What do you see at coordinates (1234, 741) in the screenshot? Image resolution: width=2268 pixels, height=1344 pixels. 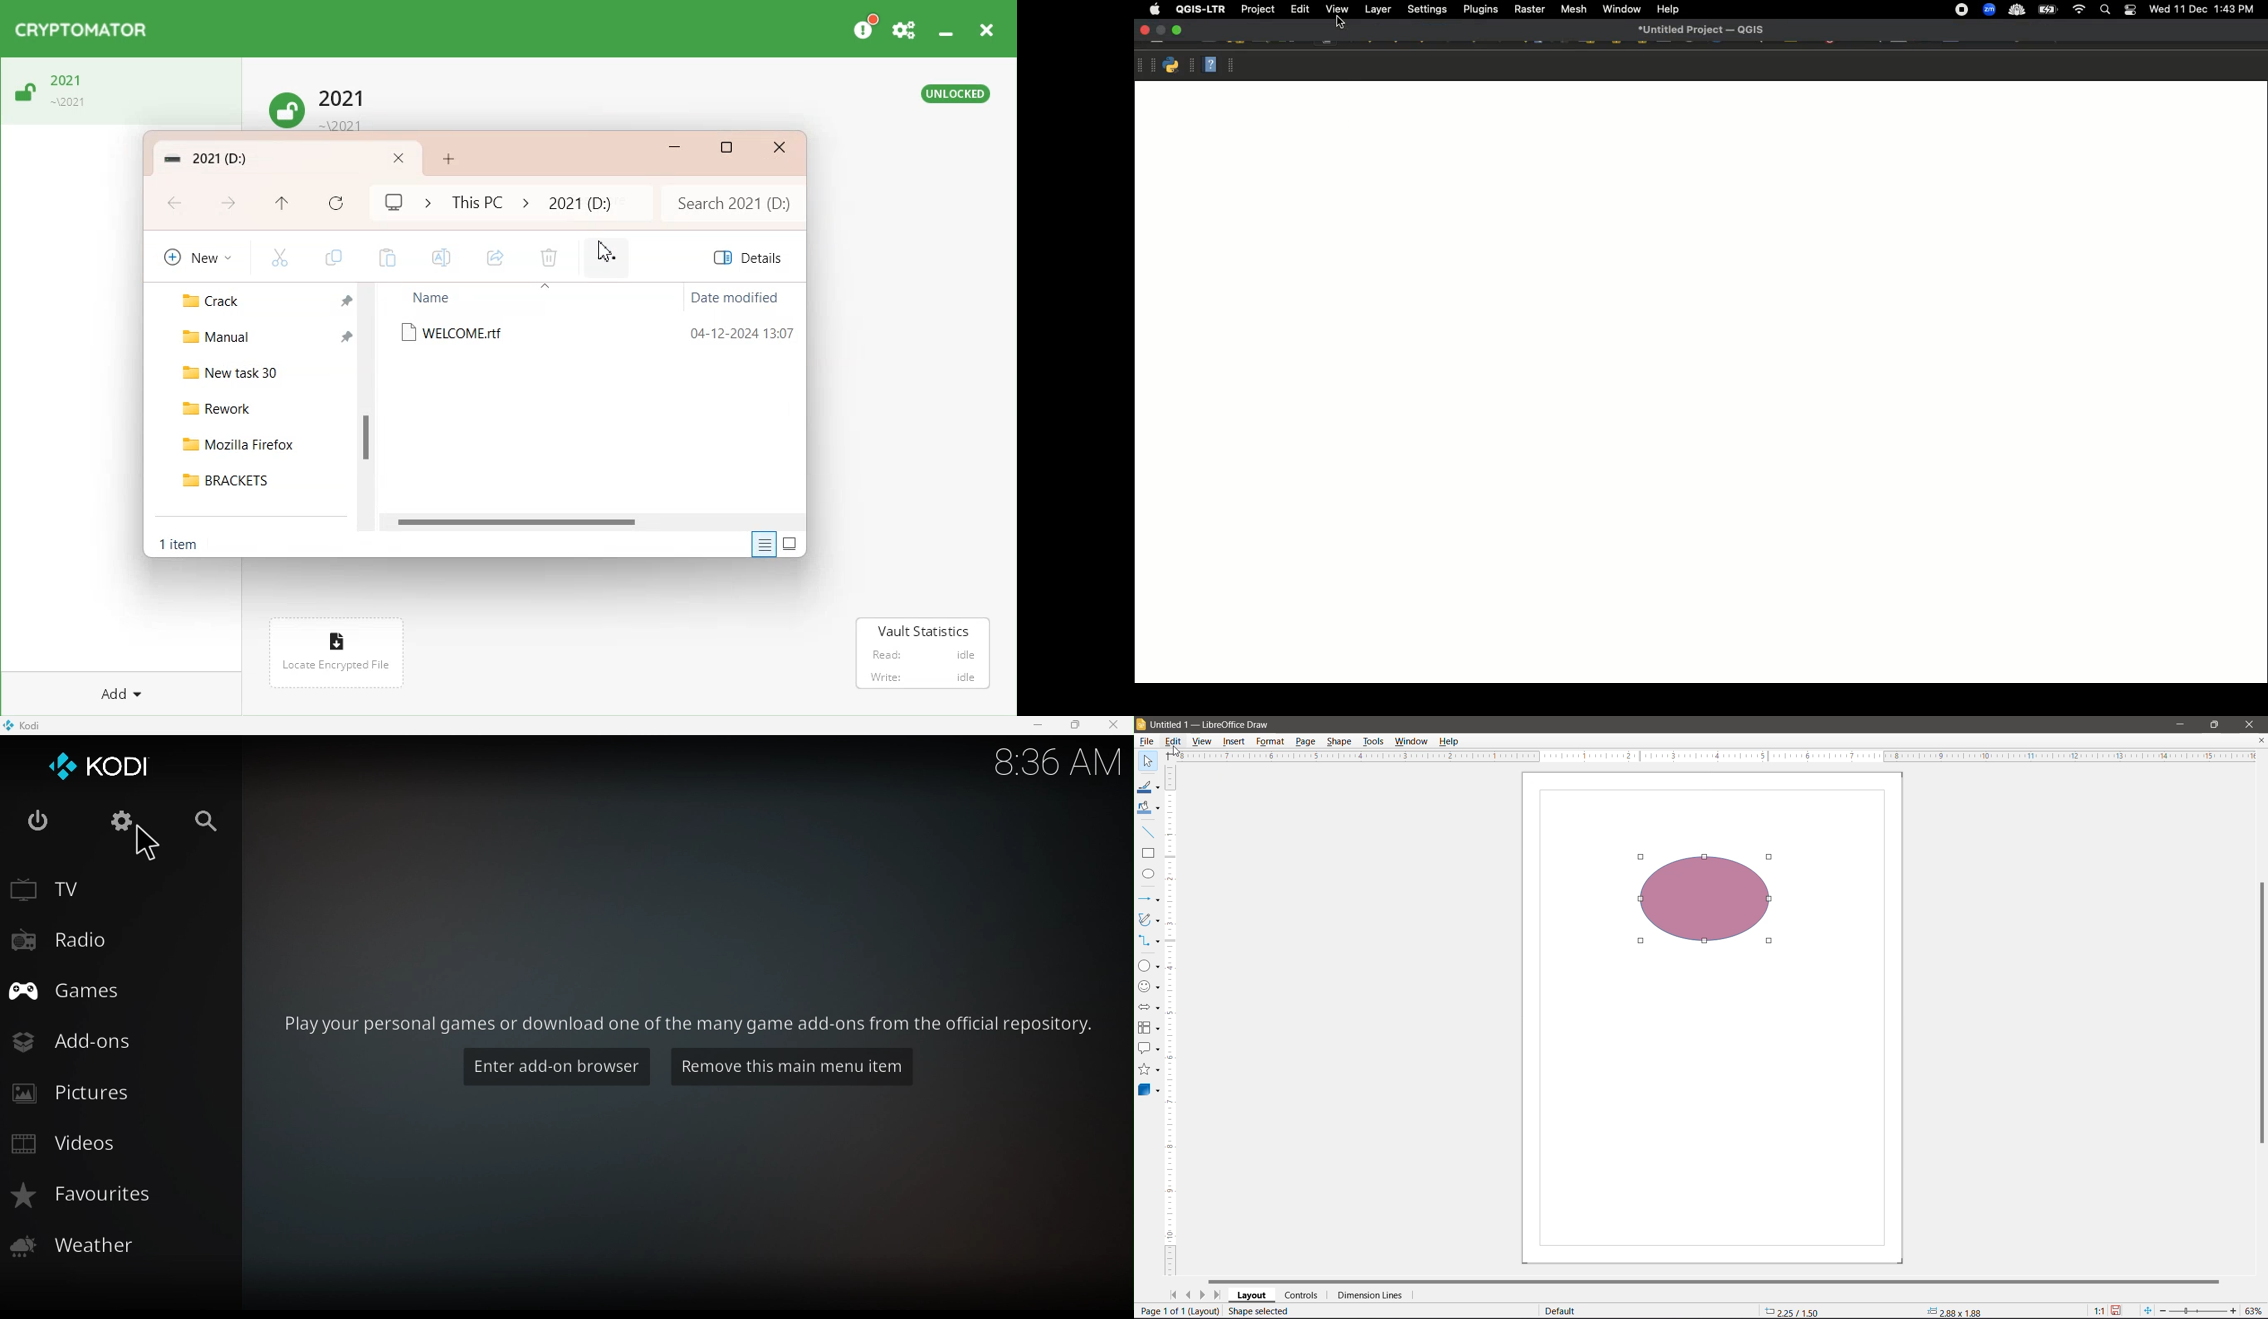 I see `Insert` at bounding box center [1234, 741].